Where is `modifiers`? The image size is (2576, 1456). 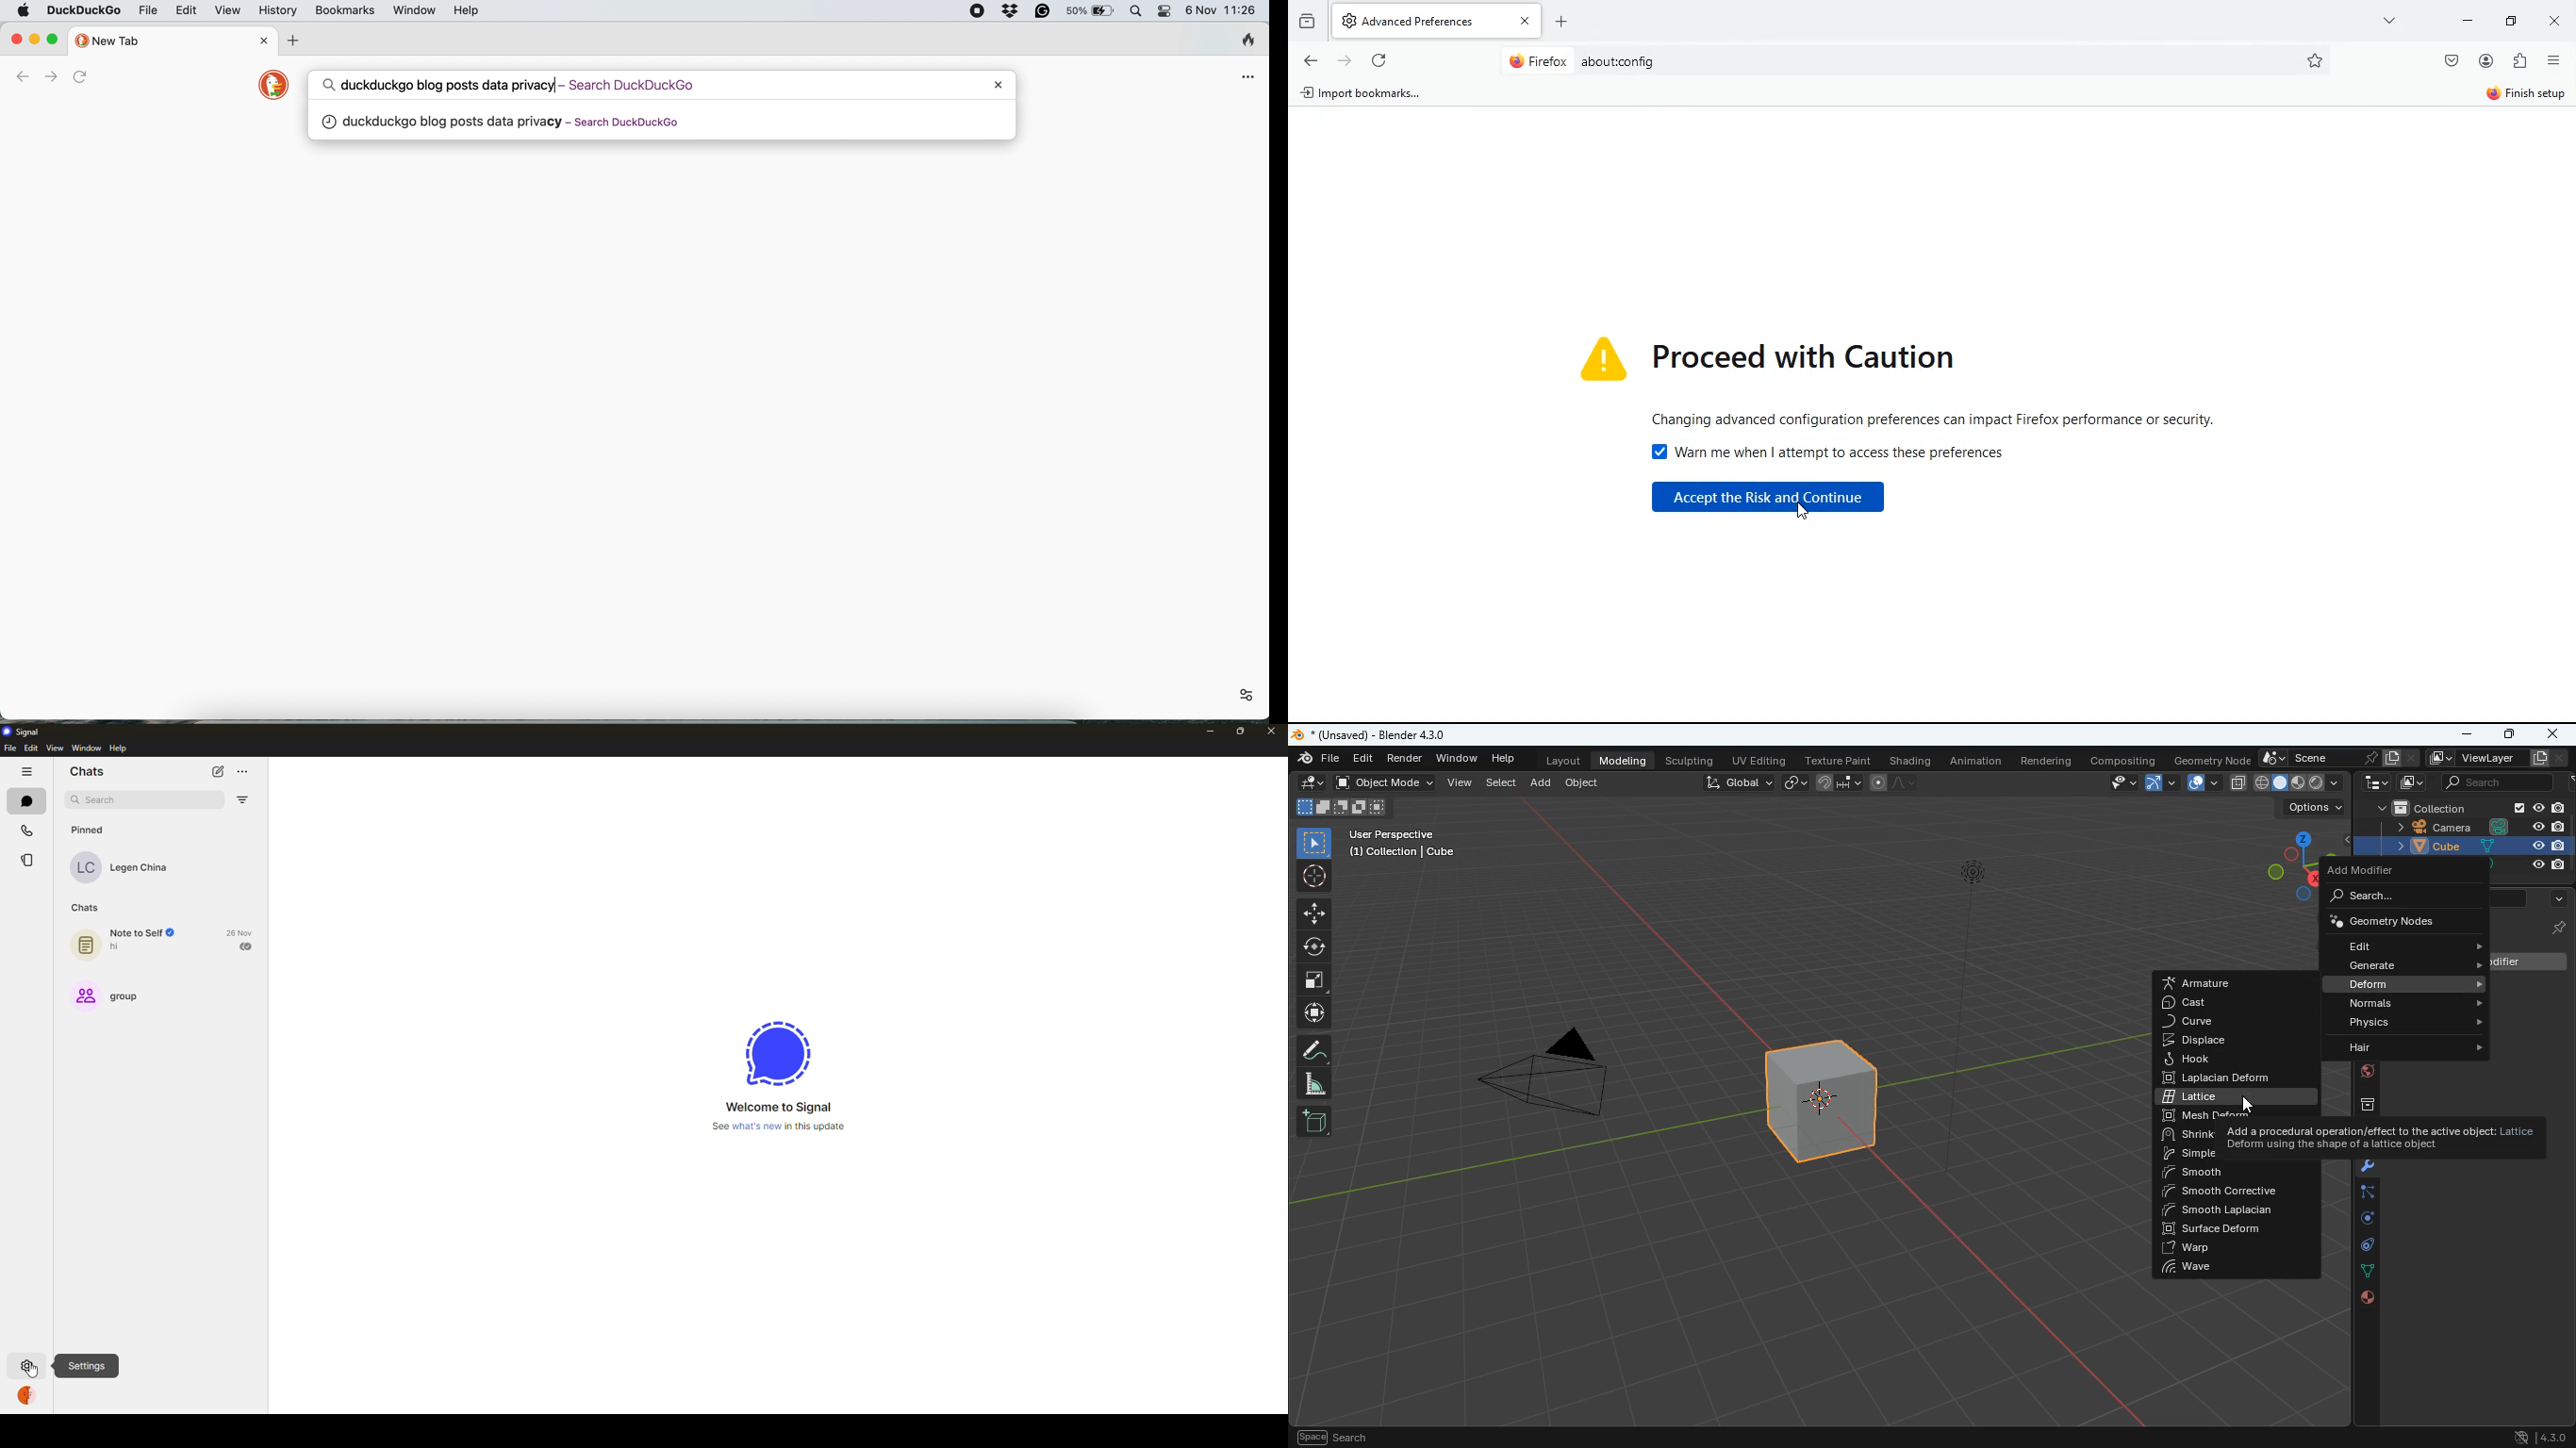 modifiers is located at coordinates (2364, 1169).